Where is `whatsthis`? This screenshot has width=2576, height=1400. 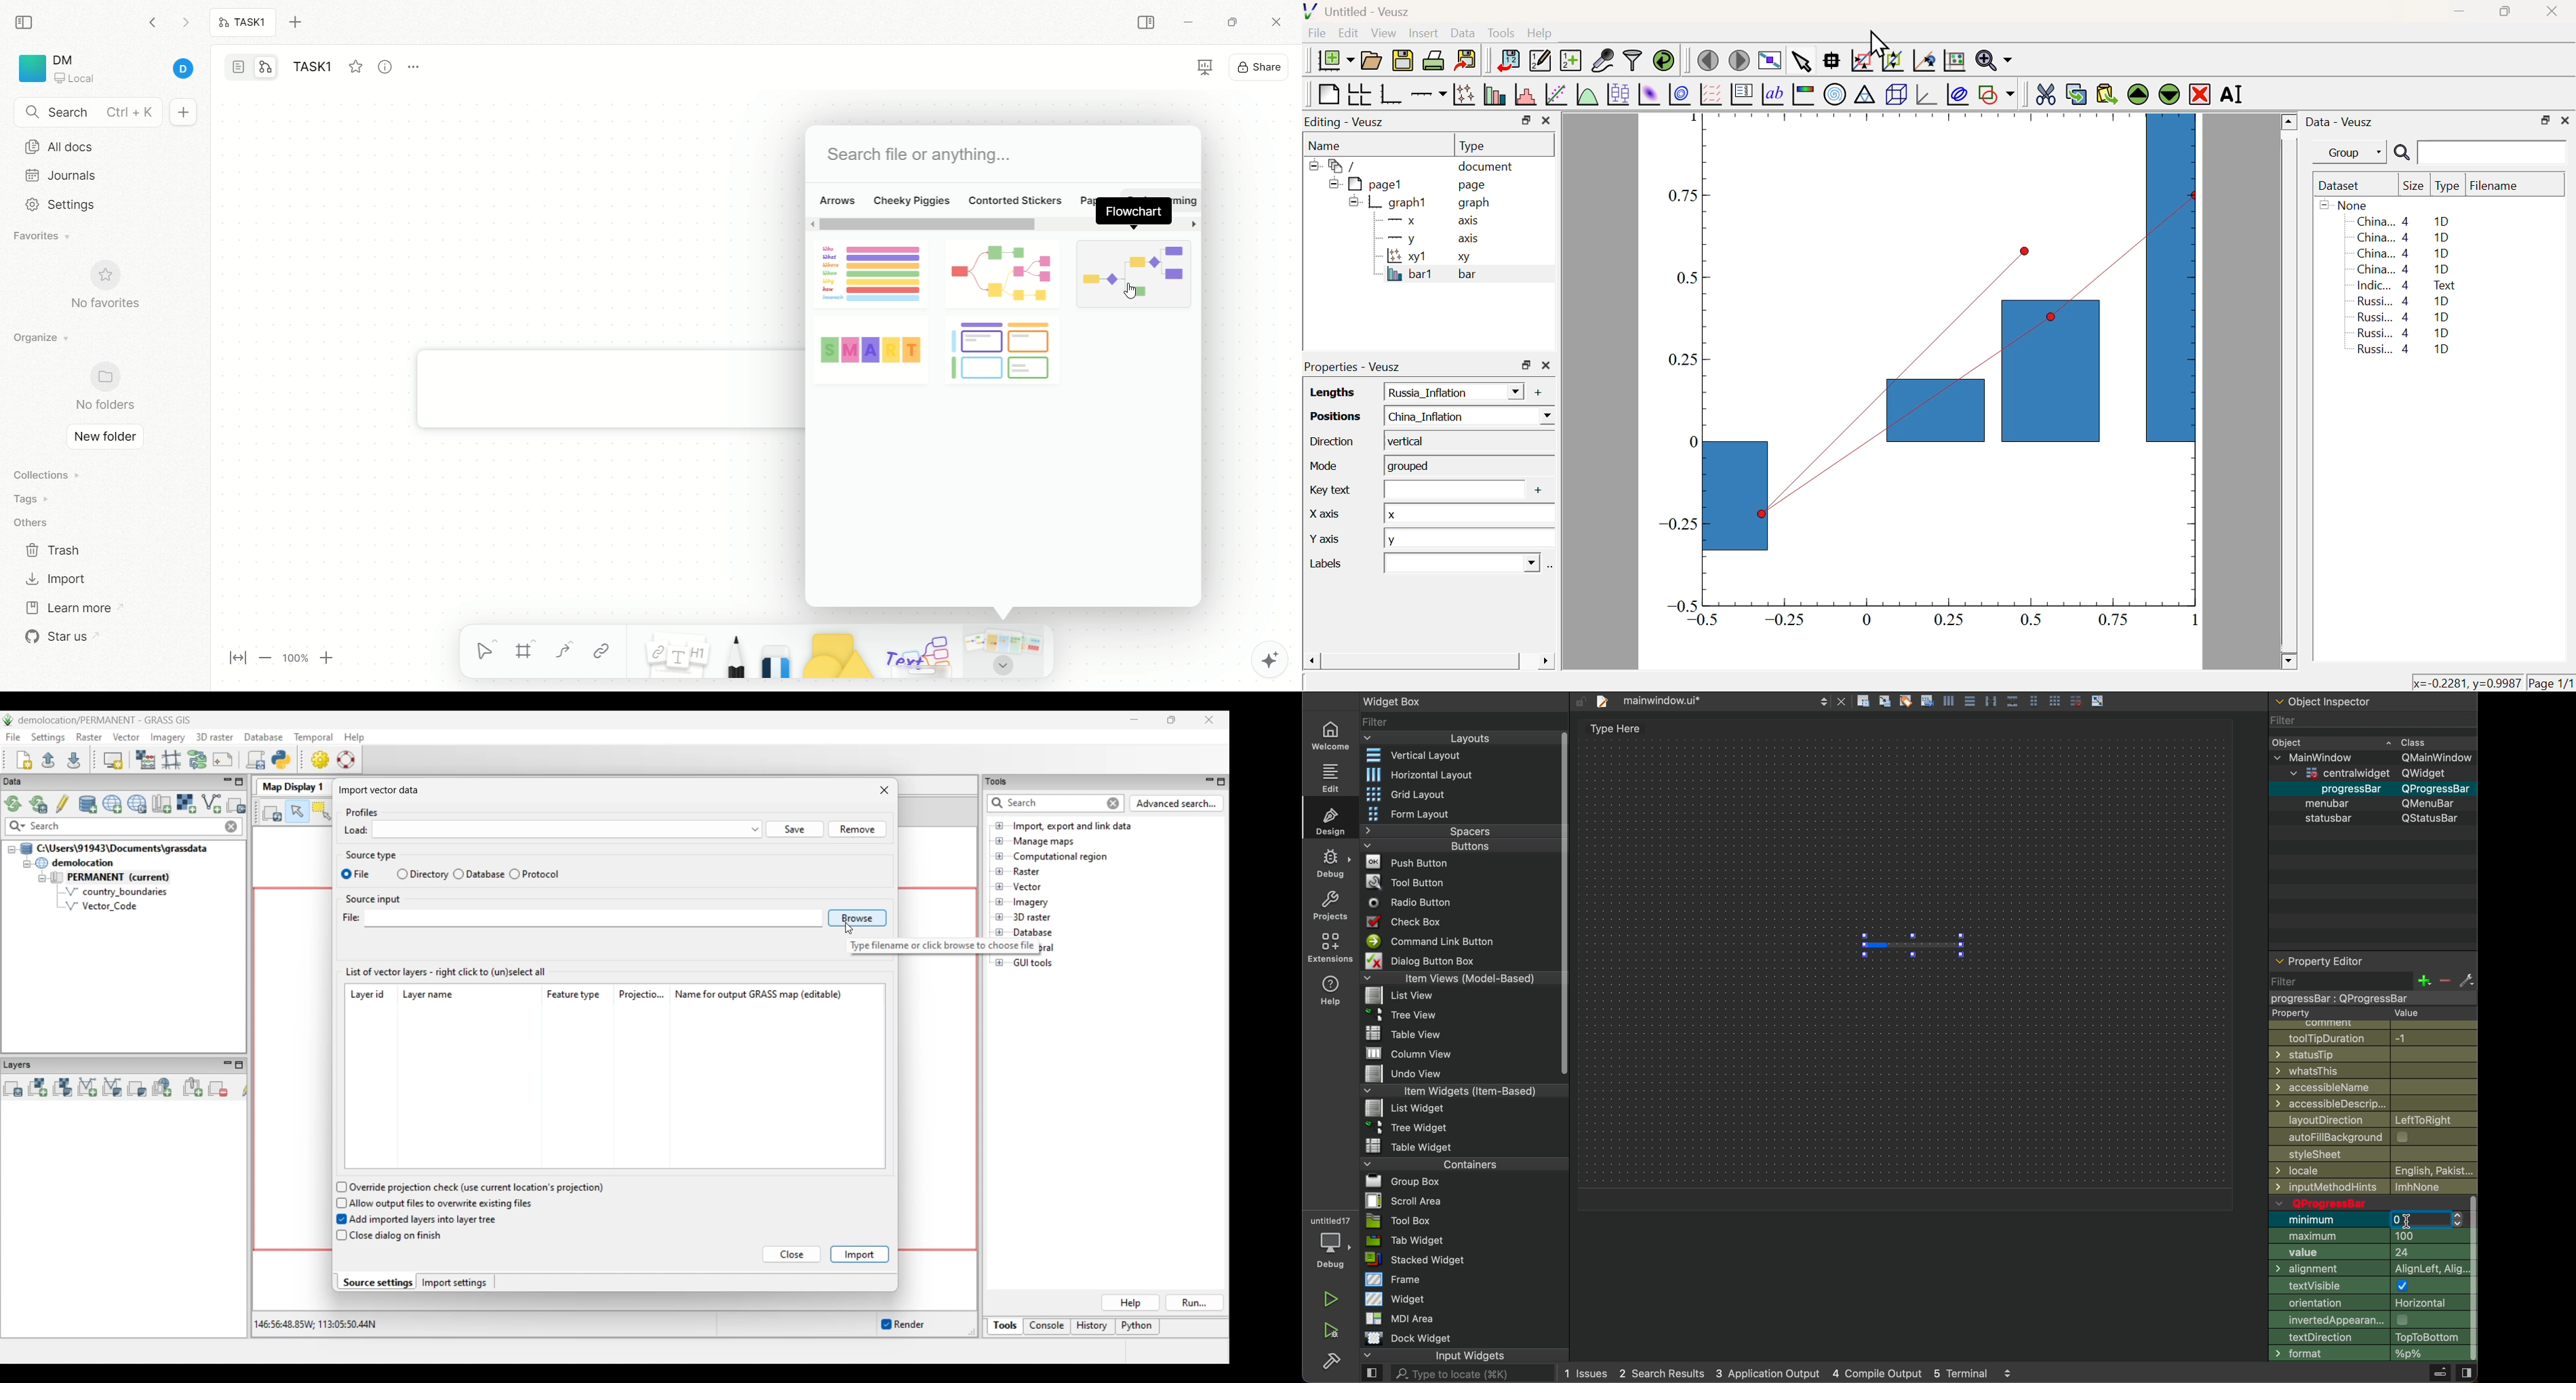 whatsthis is located at coordinates (2374, 1071).